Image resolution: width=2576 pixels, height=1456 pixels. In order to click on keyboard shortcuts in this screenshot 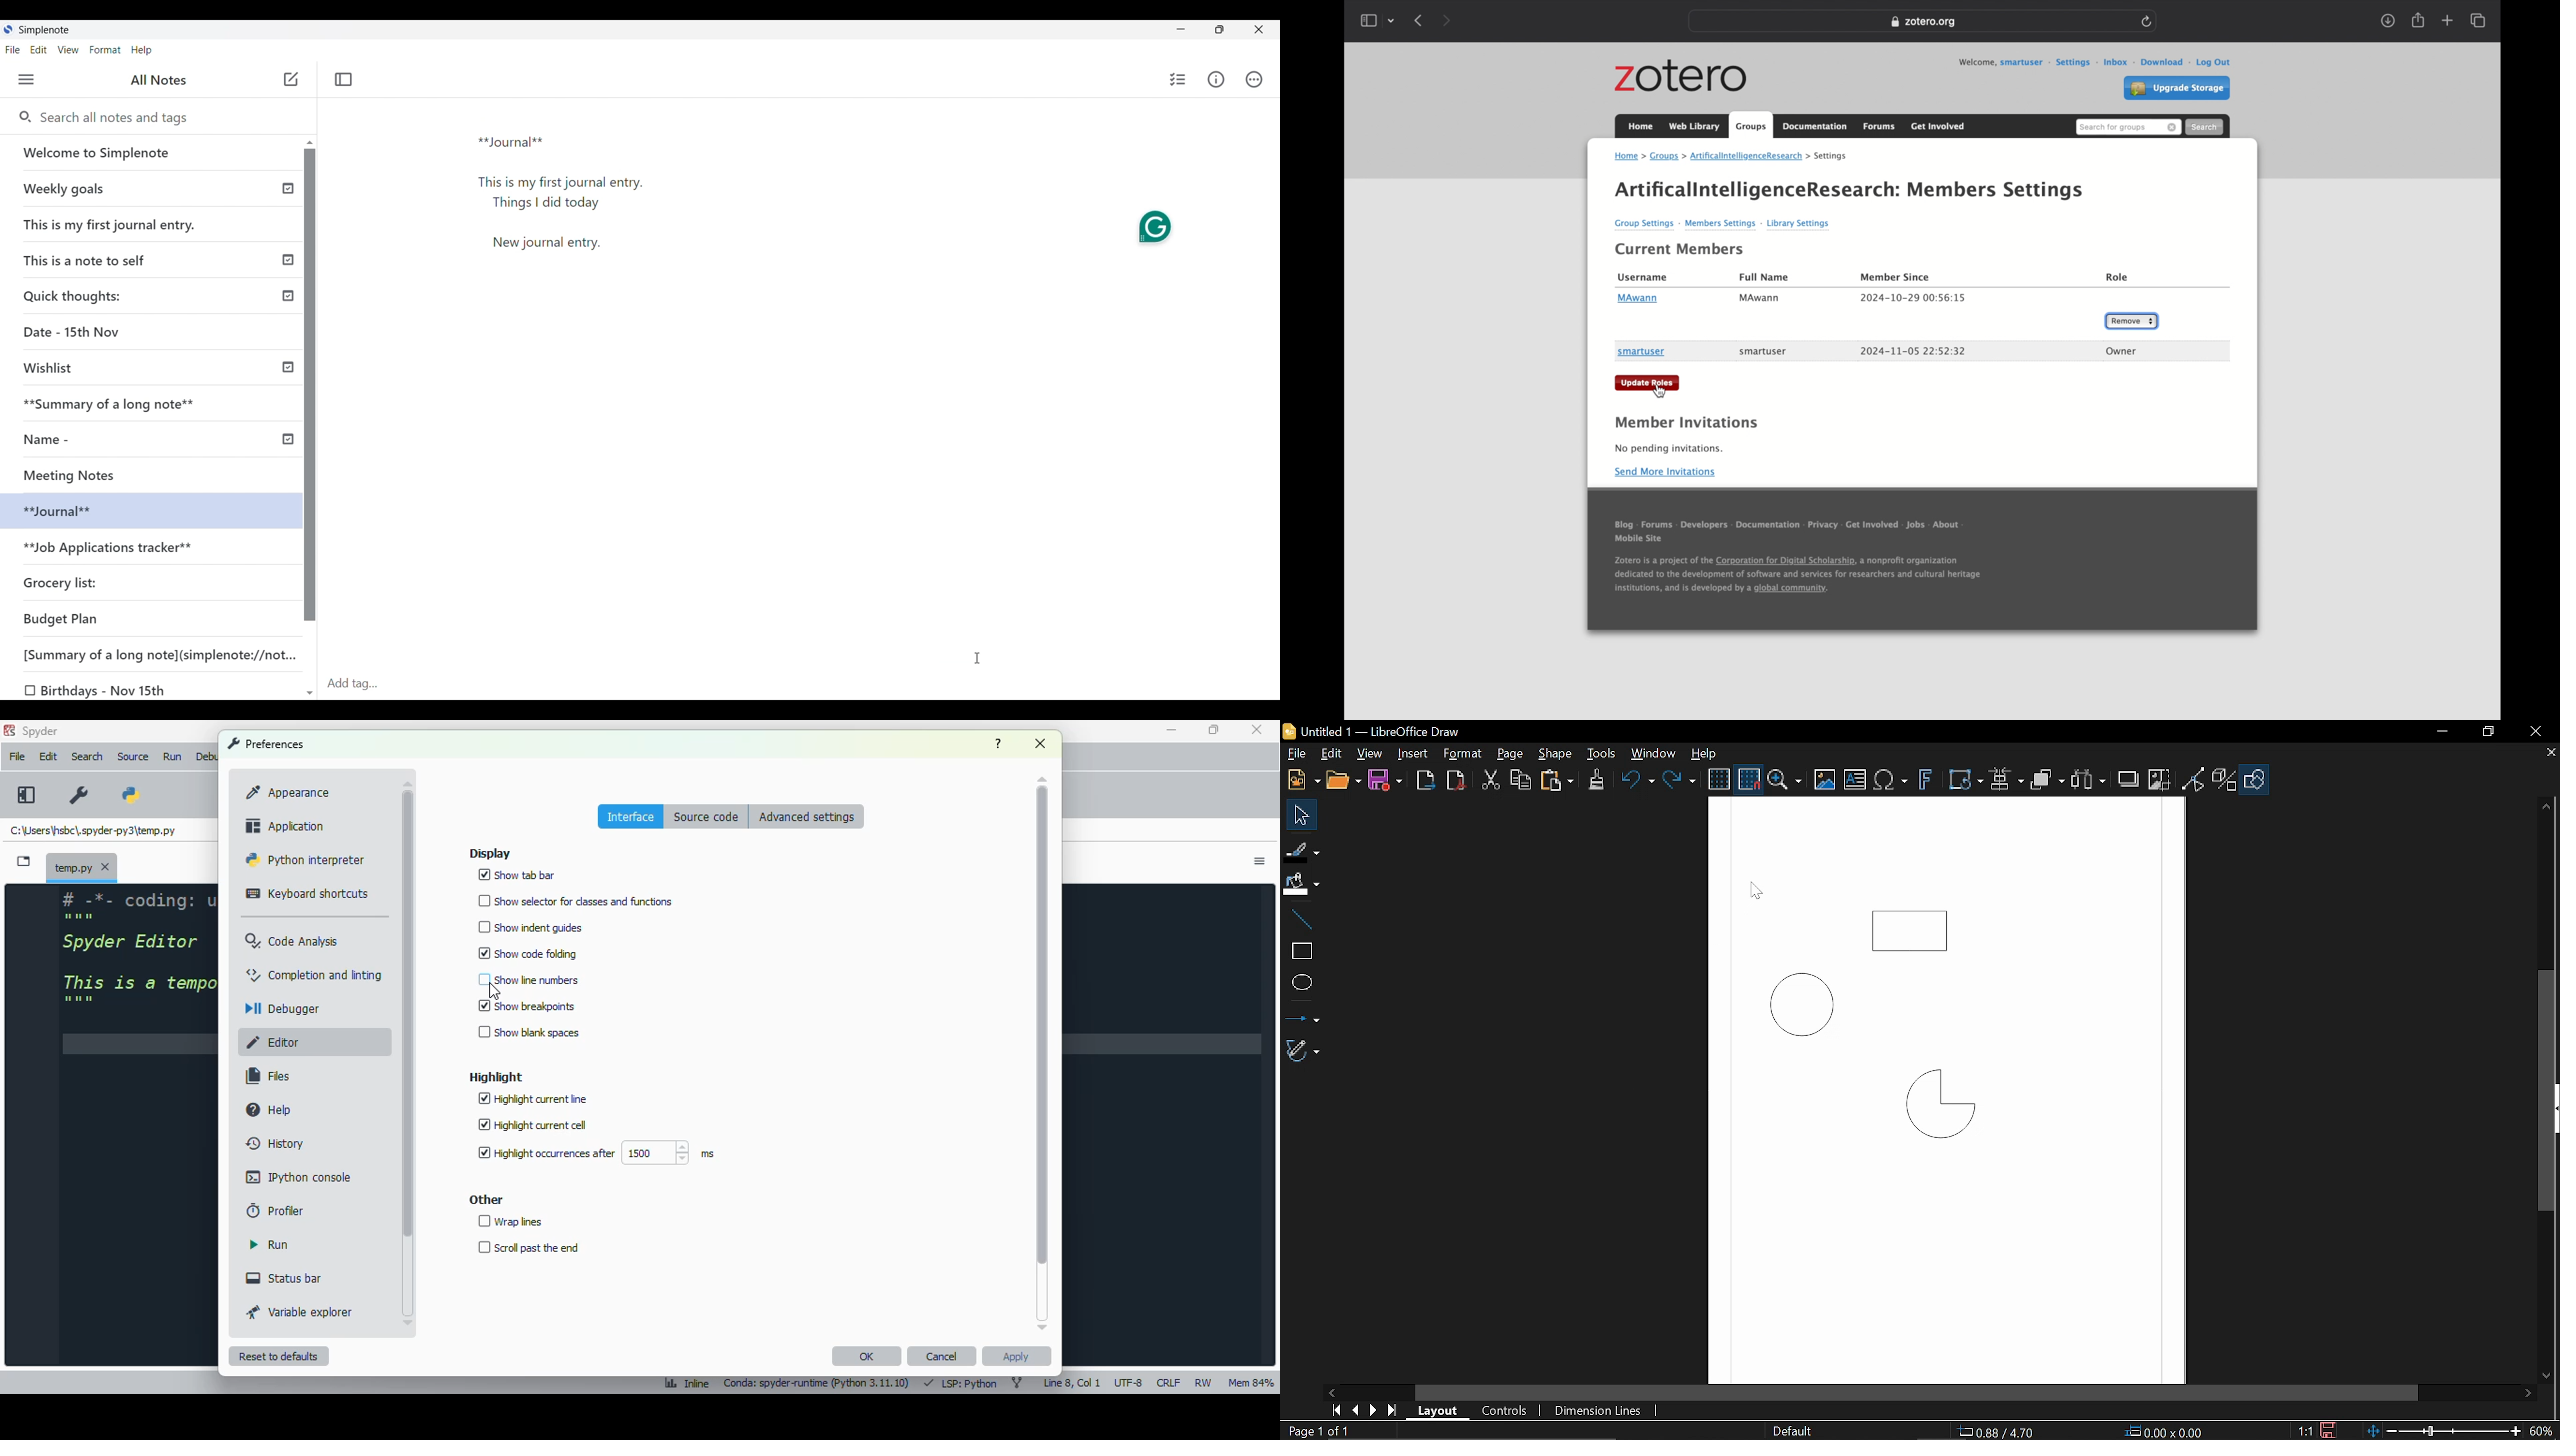, I will do `click(308, 895)`.